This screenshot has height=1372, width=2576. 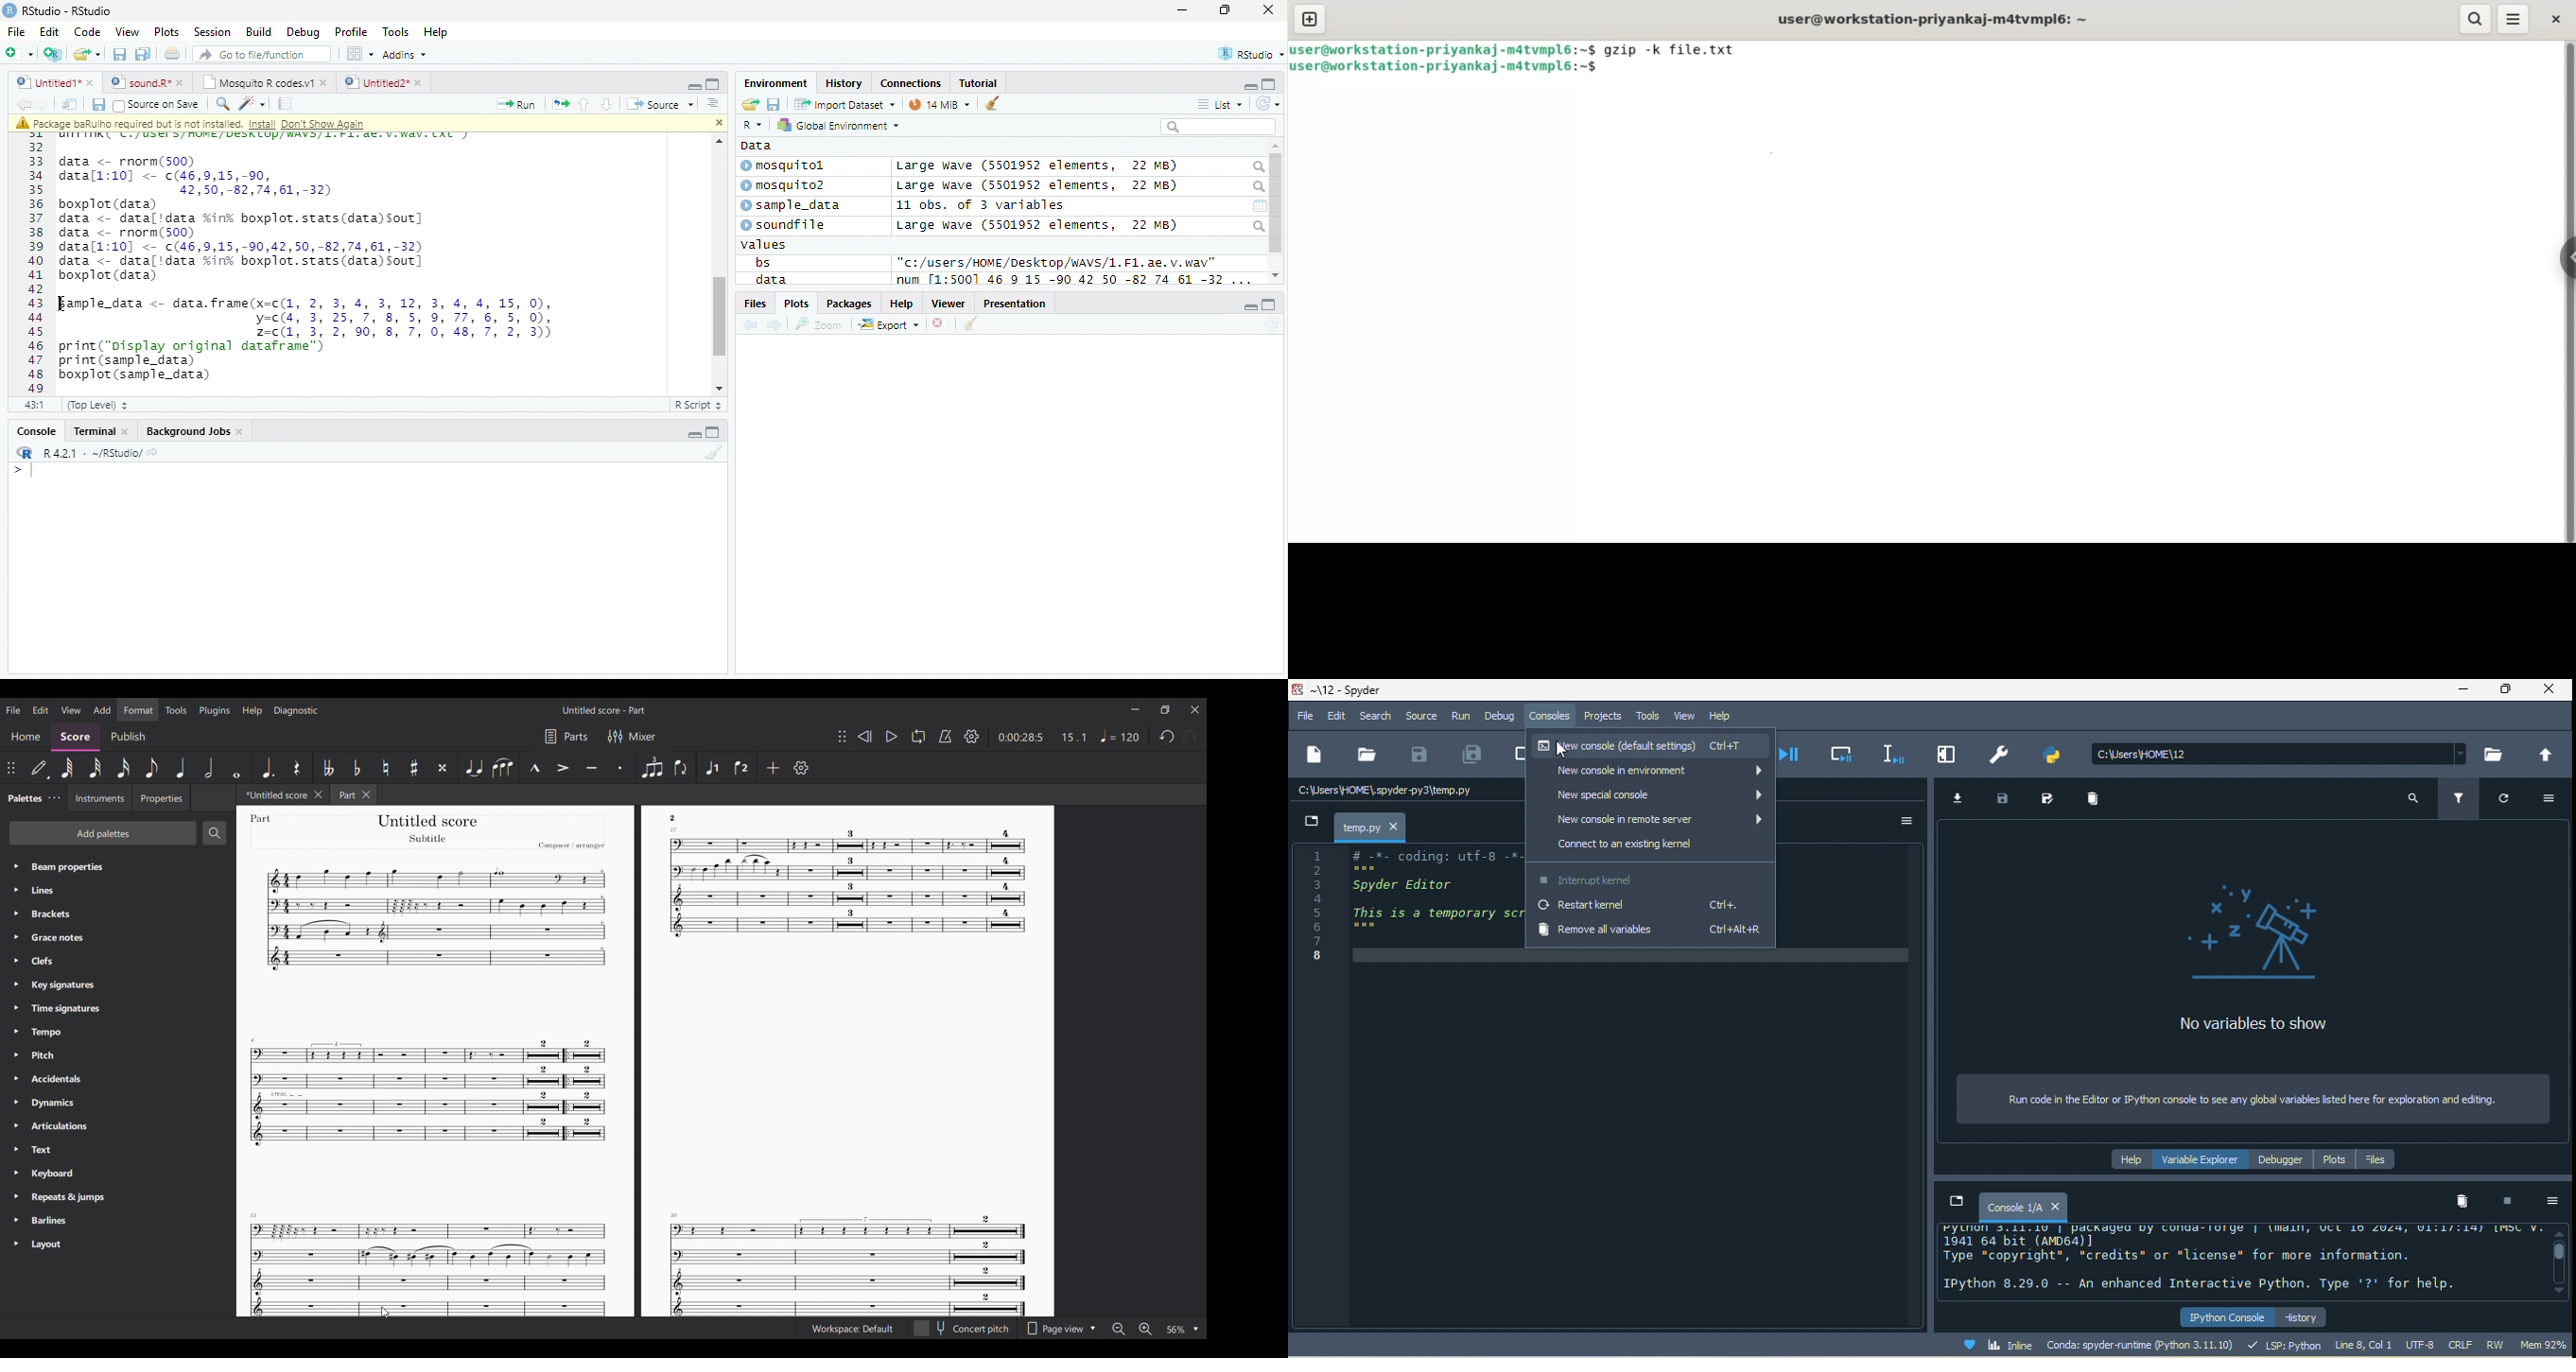 I want to click on sound.R*, so click(x=145, y=81).